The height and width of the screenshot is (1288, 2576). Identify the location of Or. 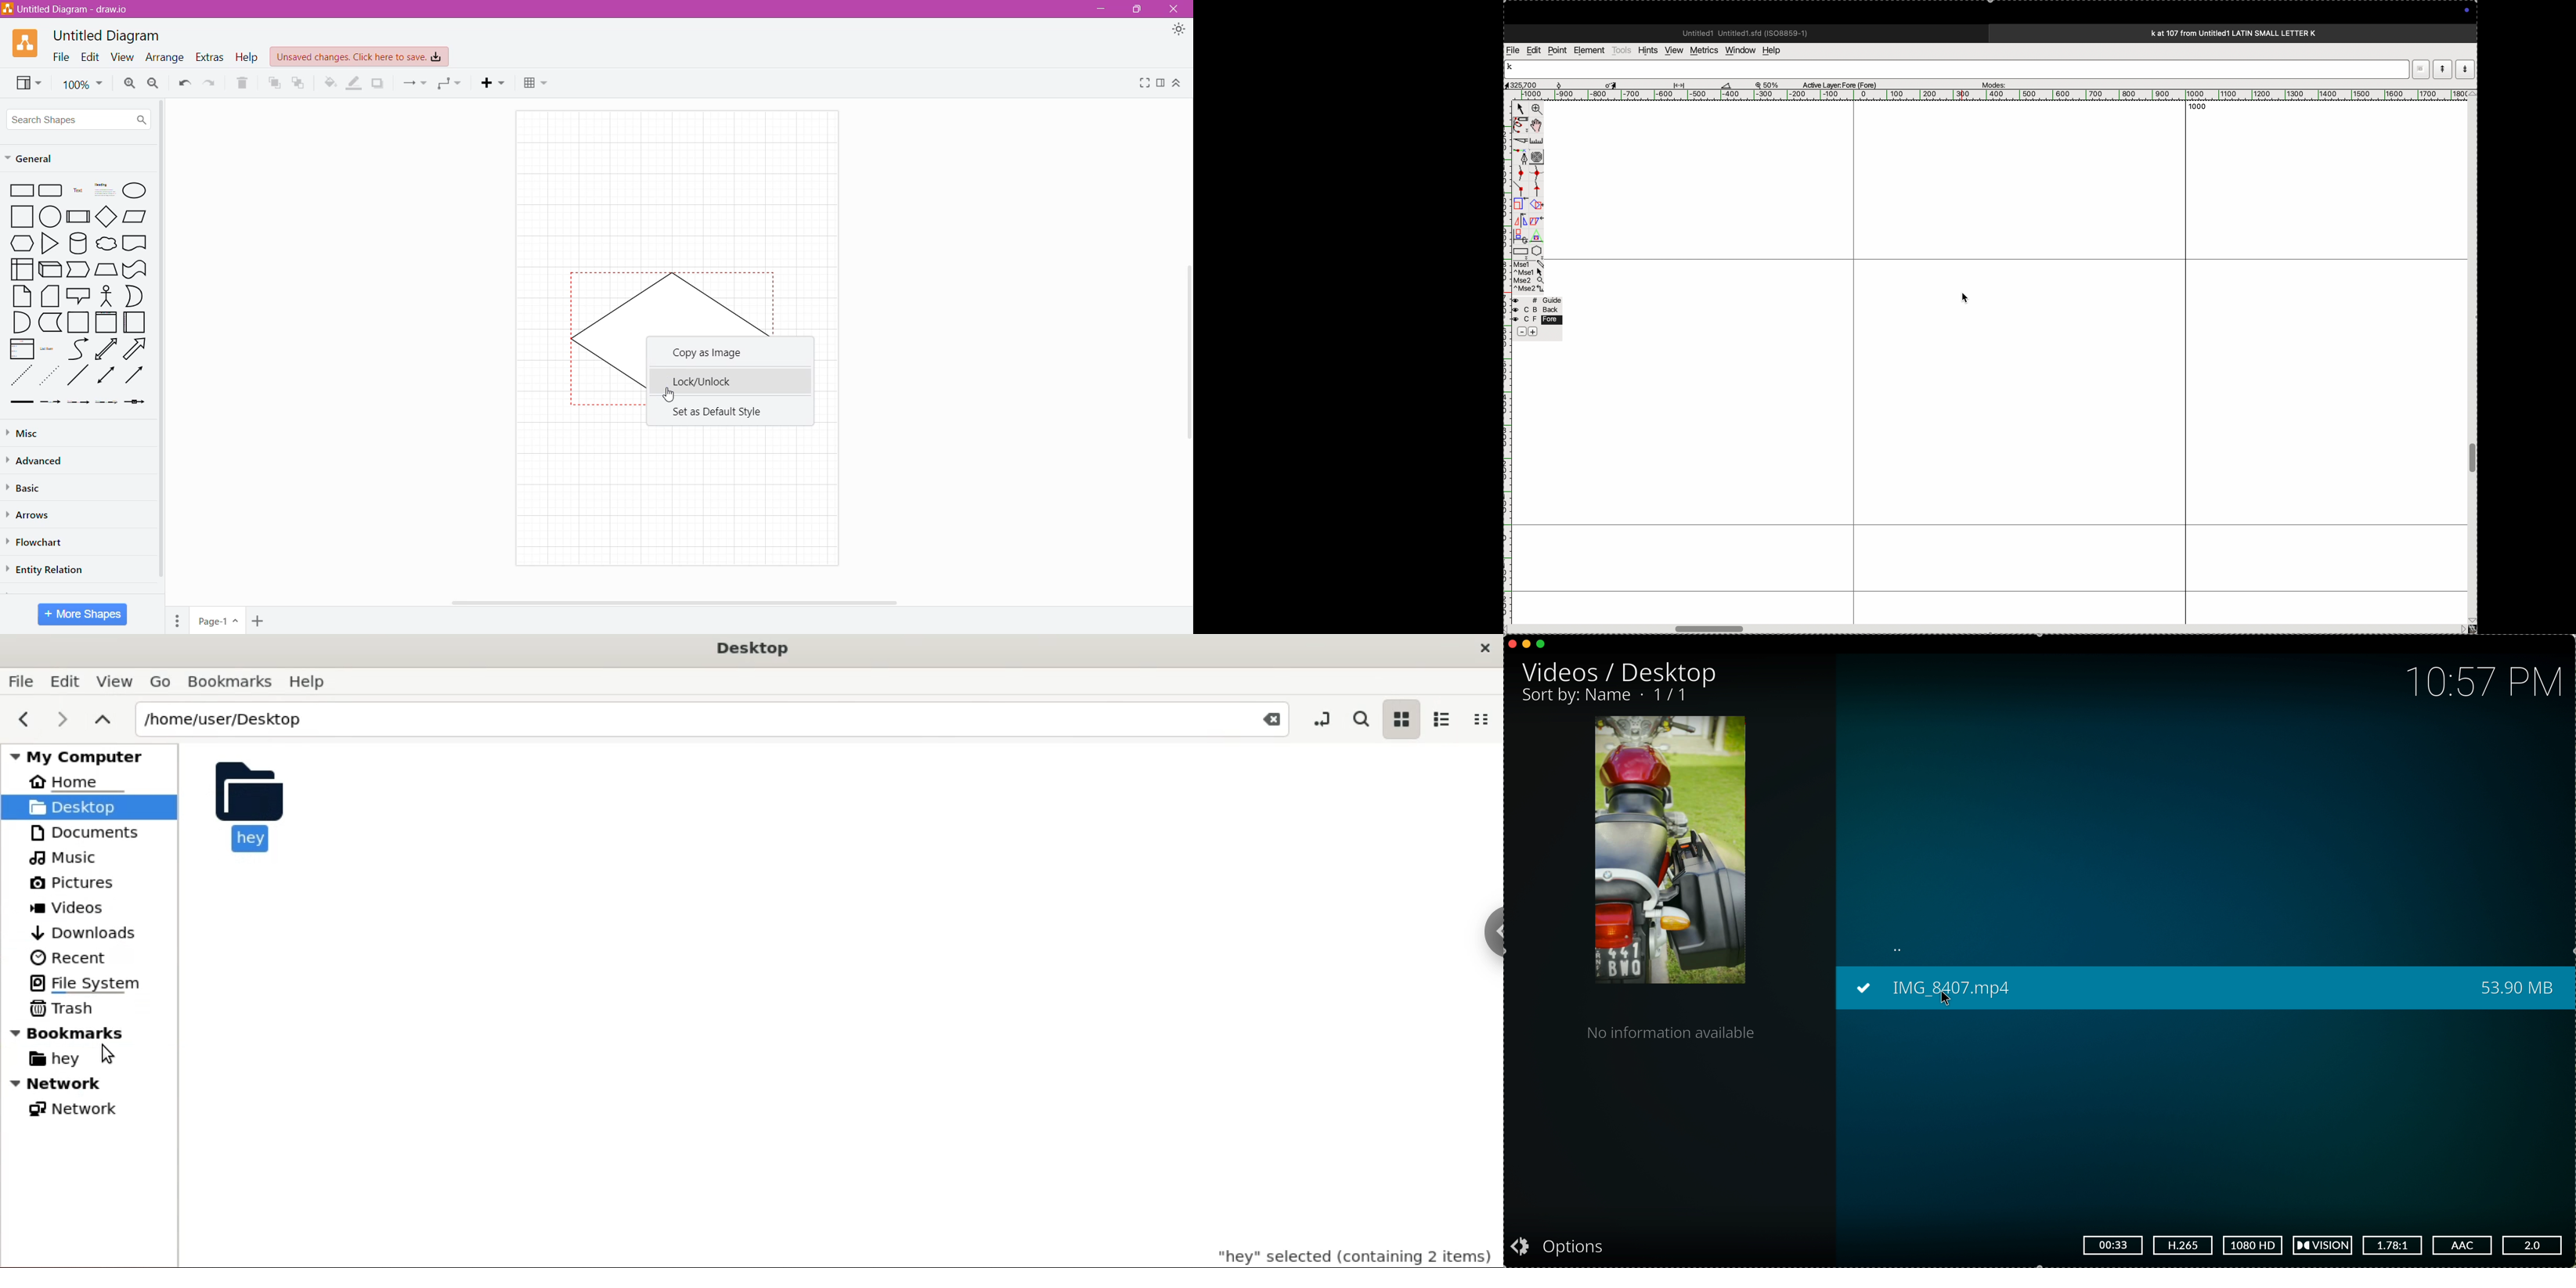
(135, 296).